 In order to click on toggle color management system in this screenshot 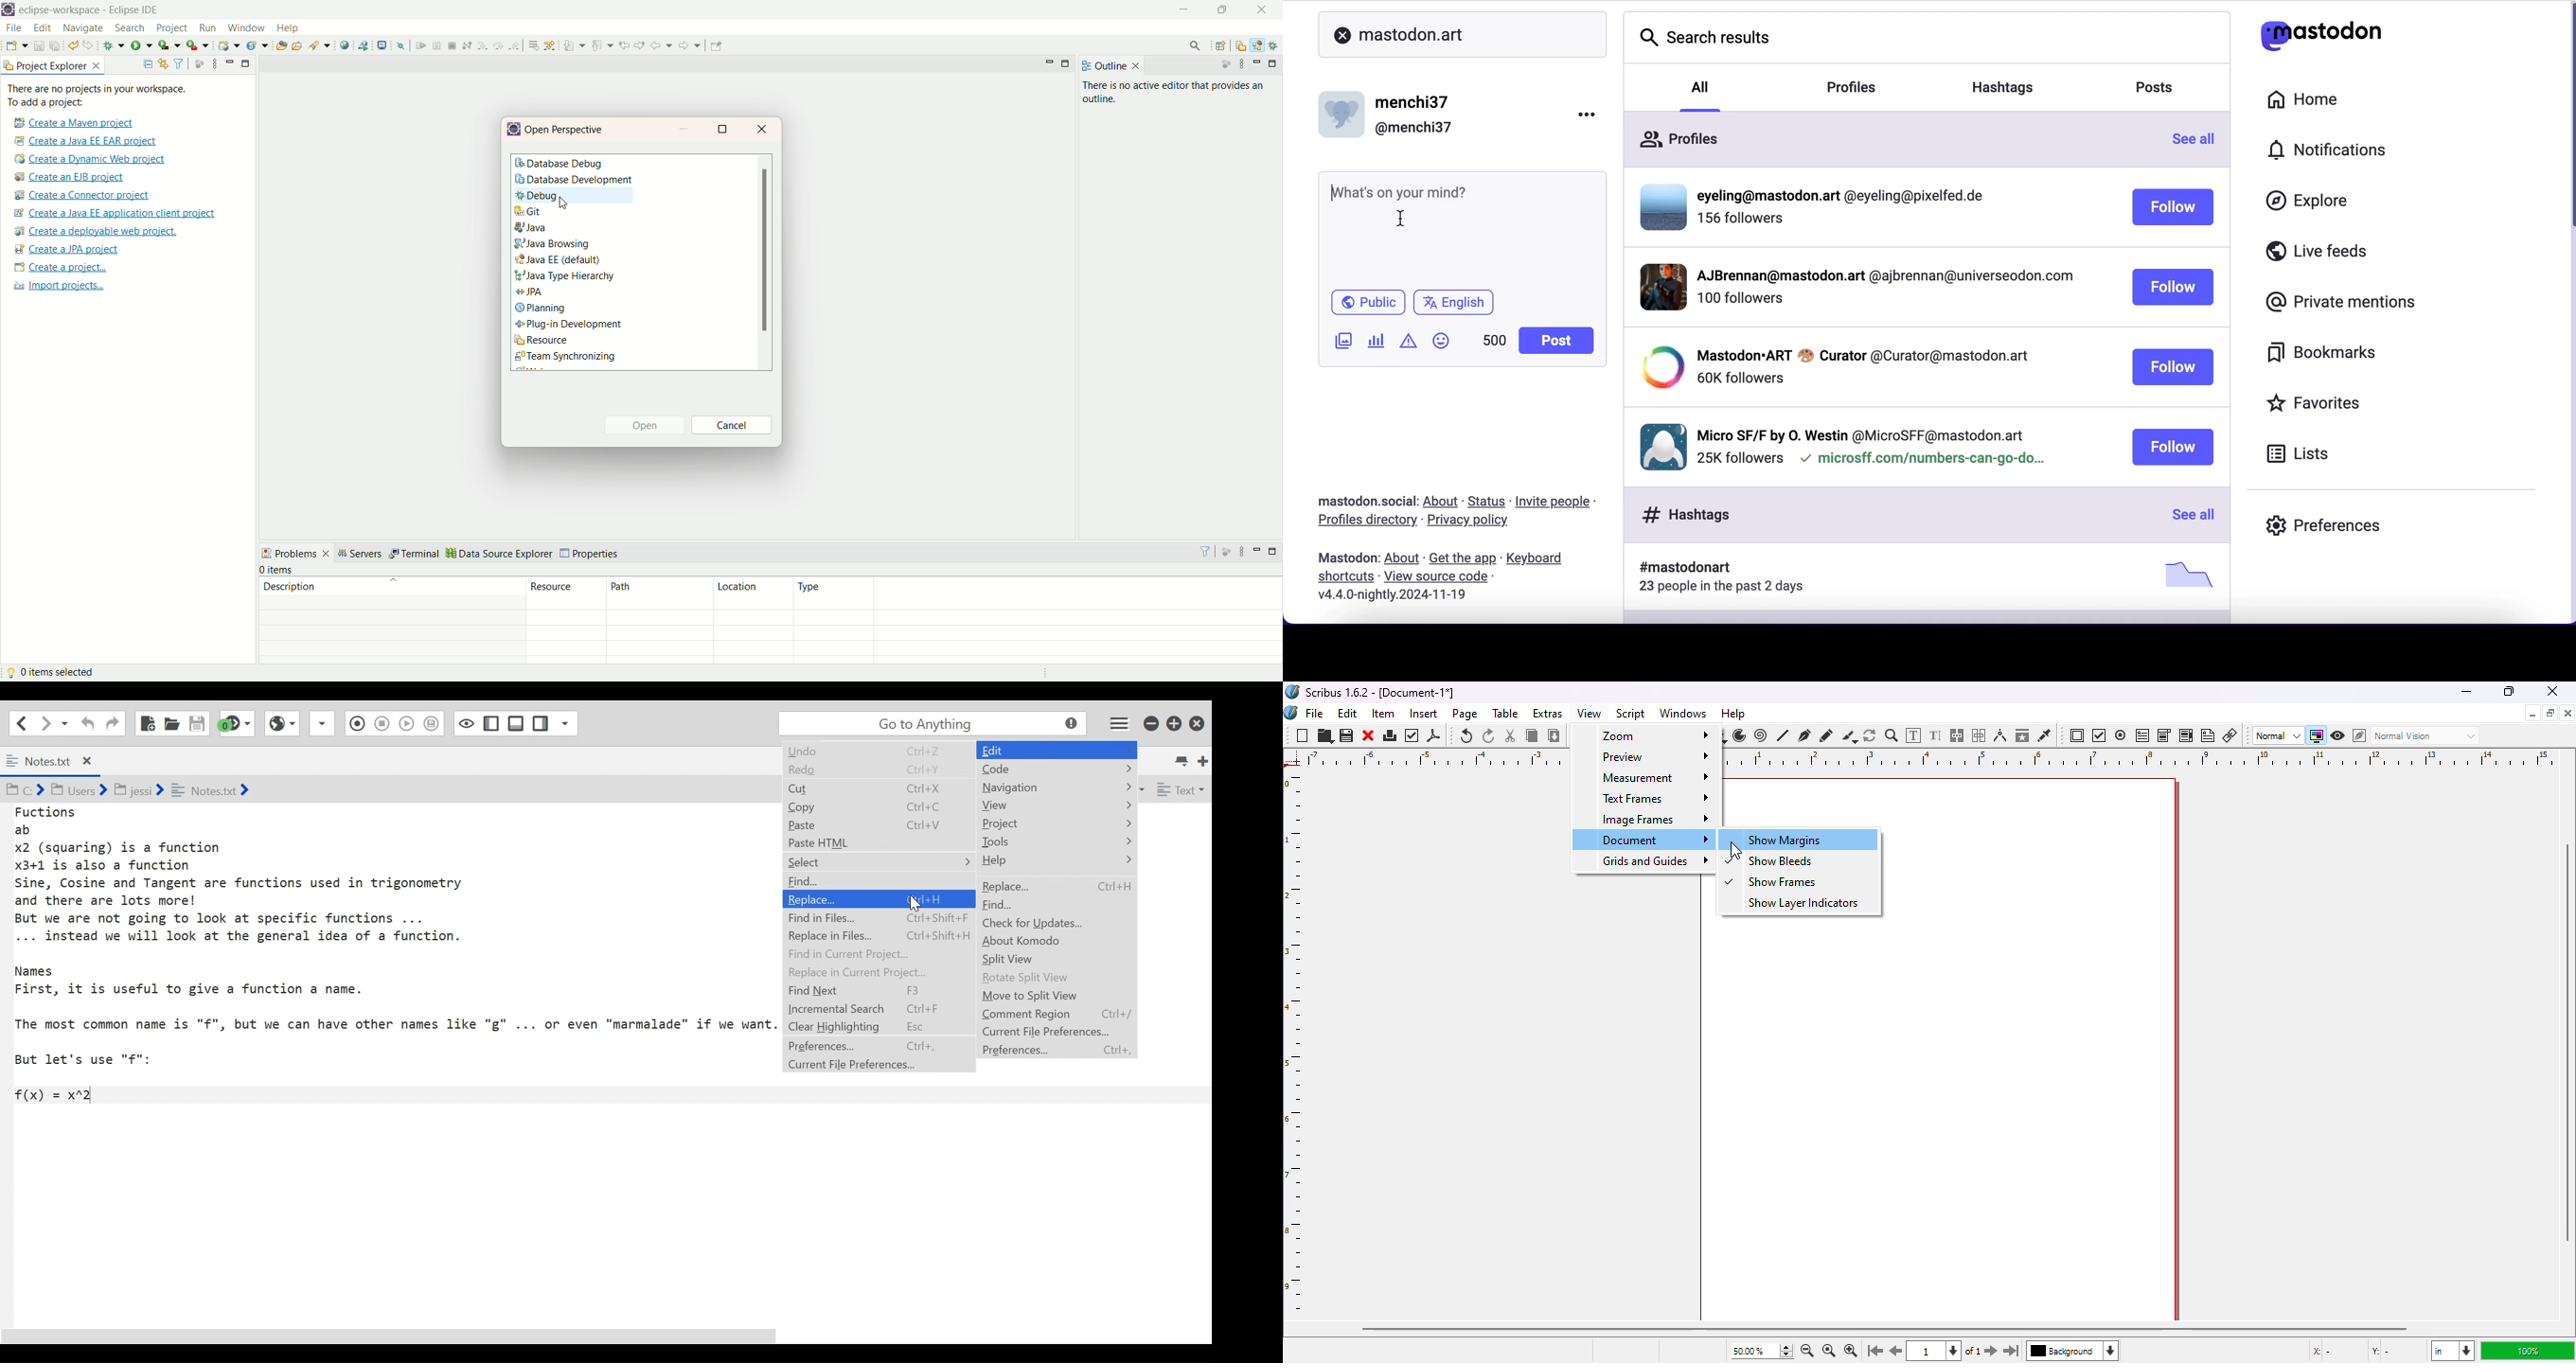, I will do `click(2316, 735)`.